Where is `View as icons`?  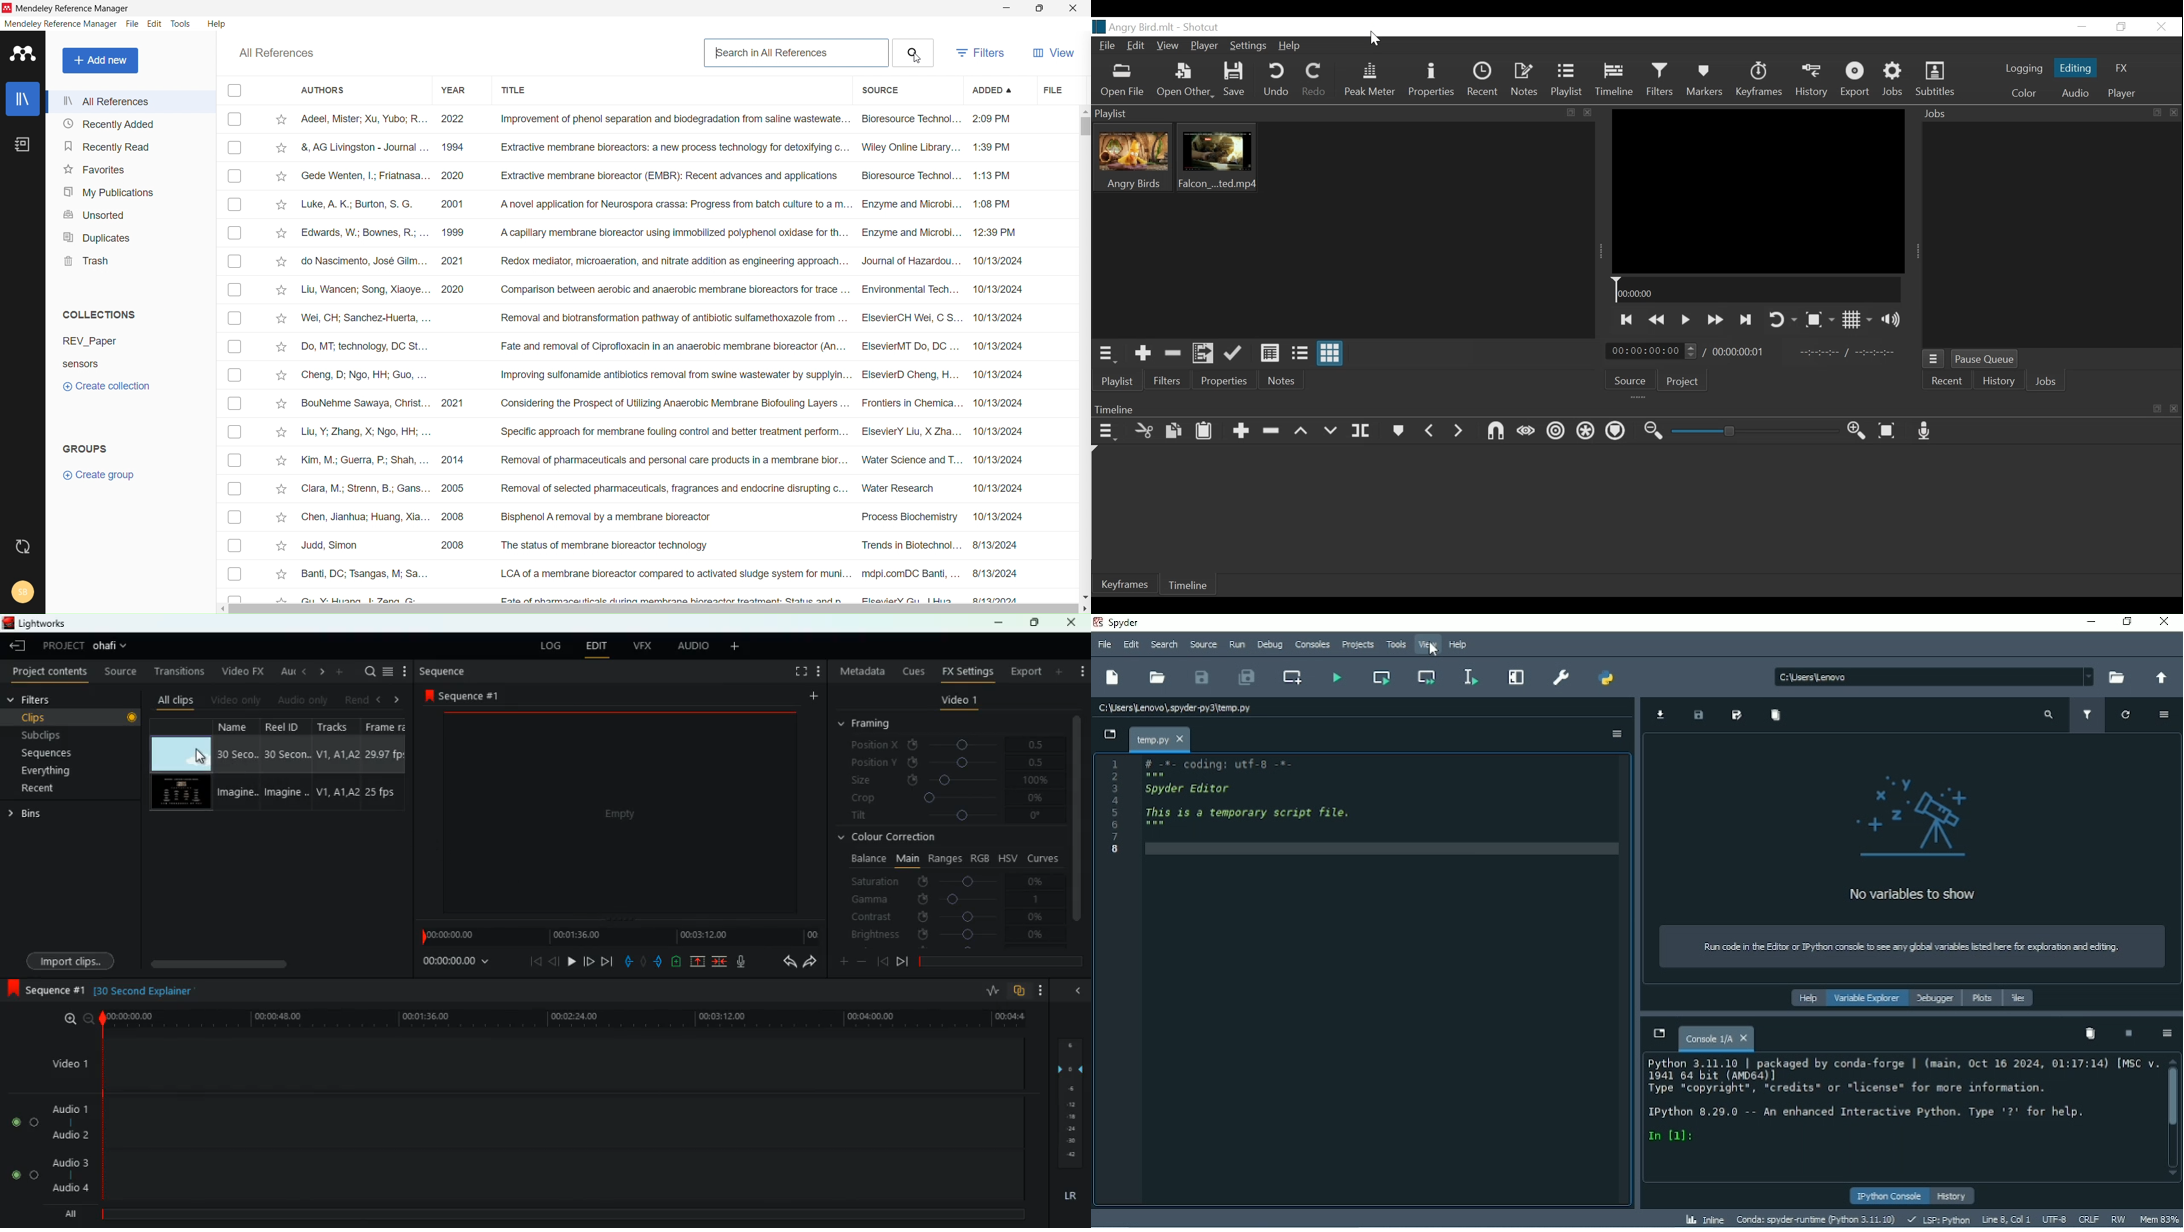 View as icons is located at coordinates (1332, 354).